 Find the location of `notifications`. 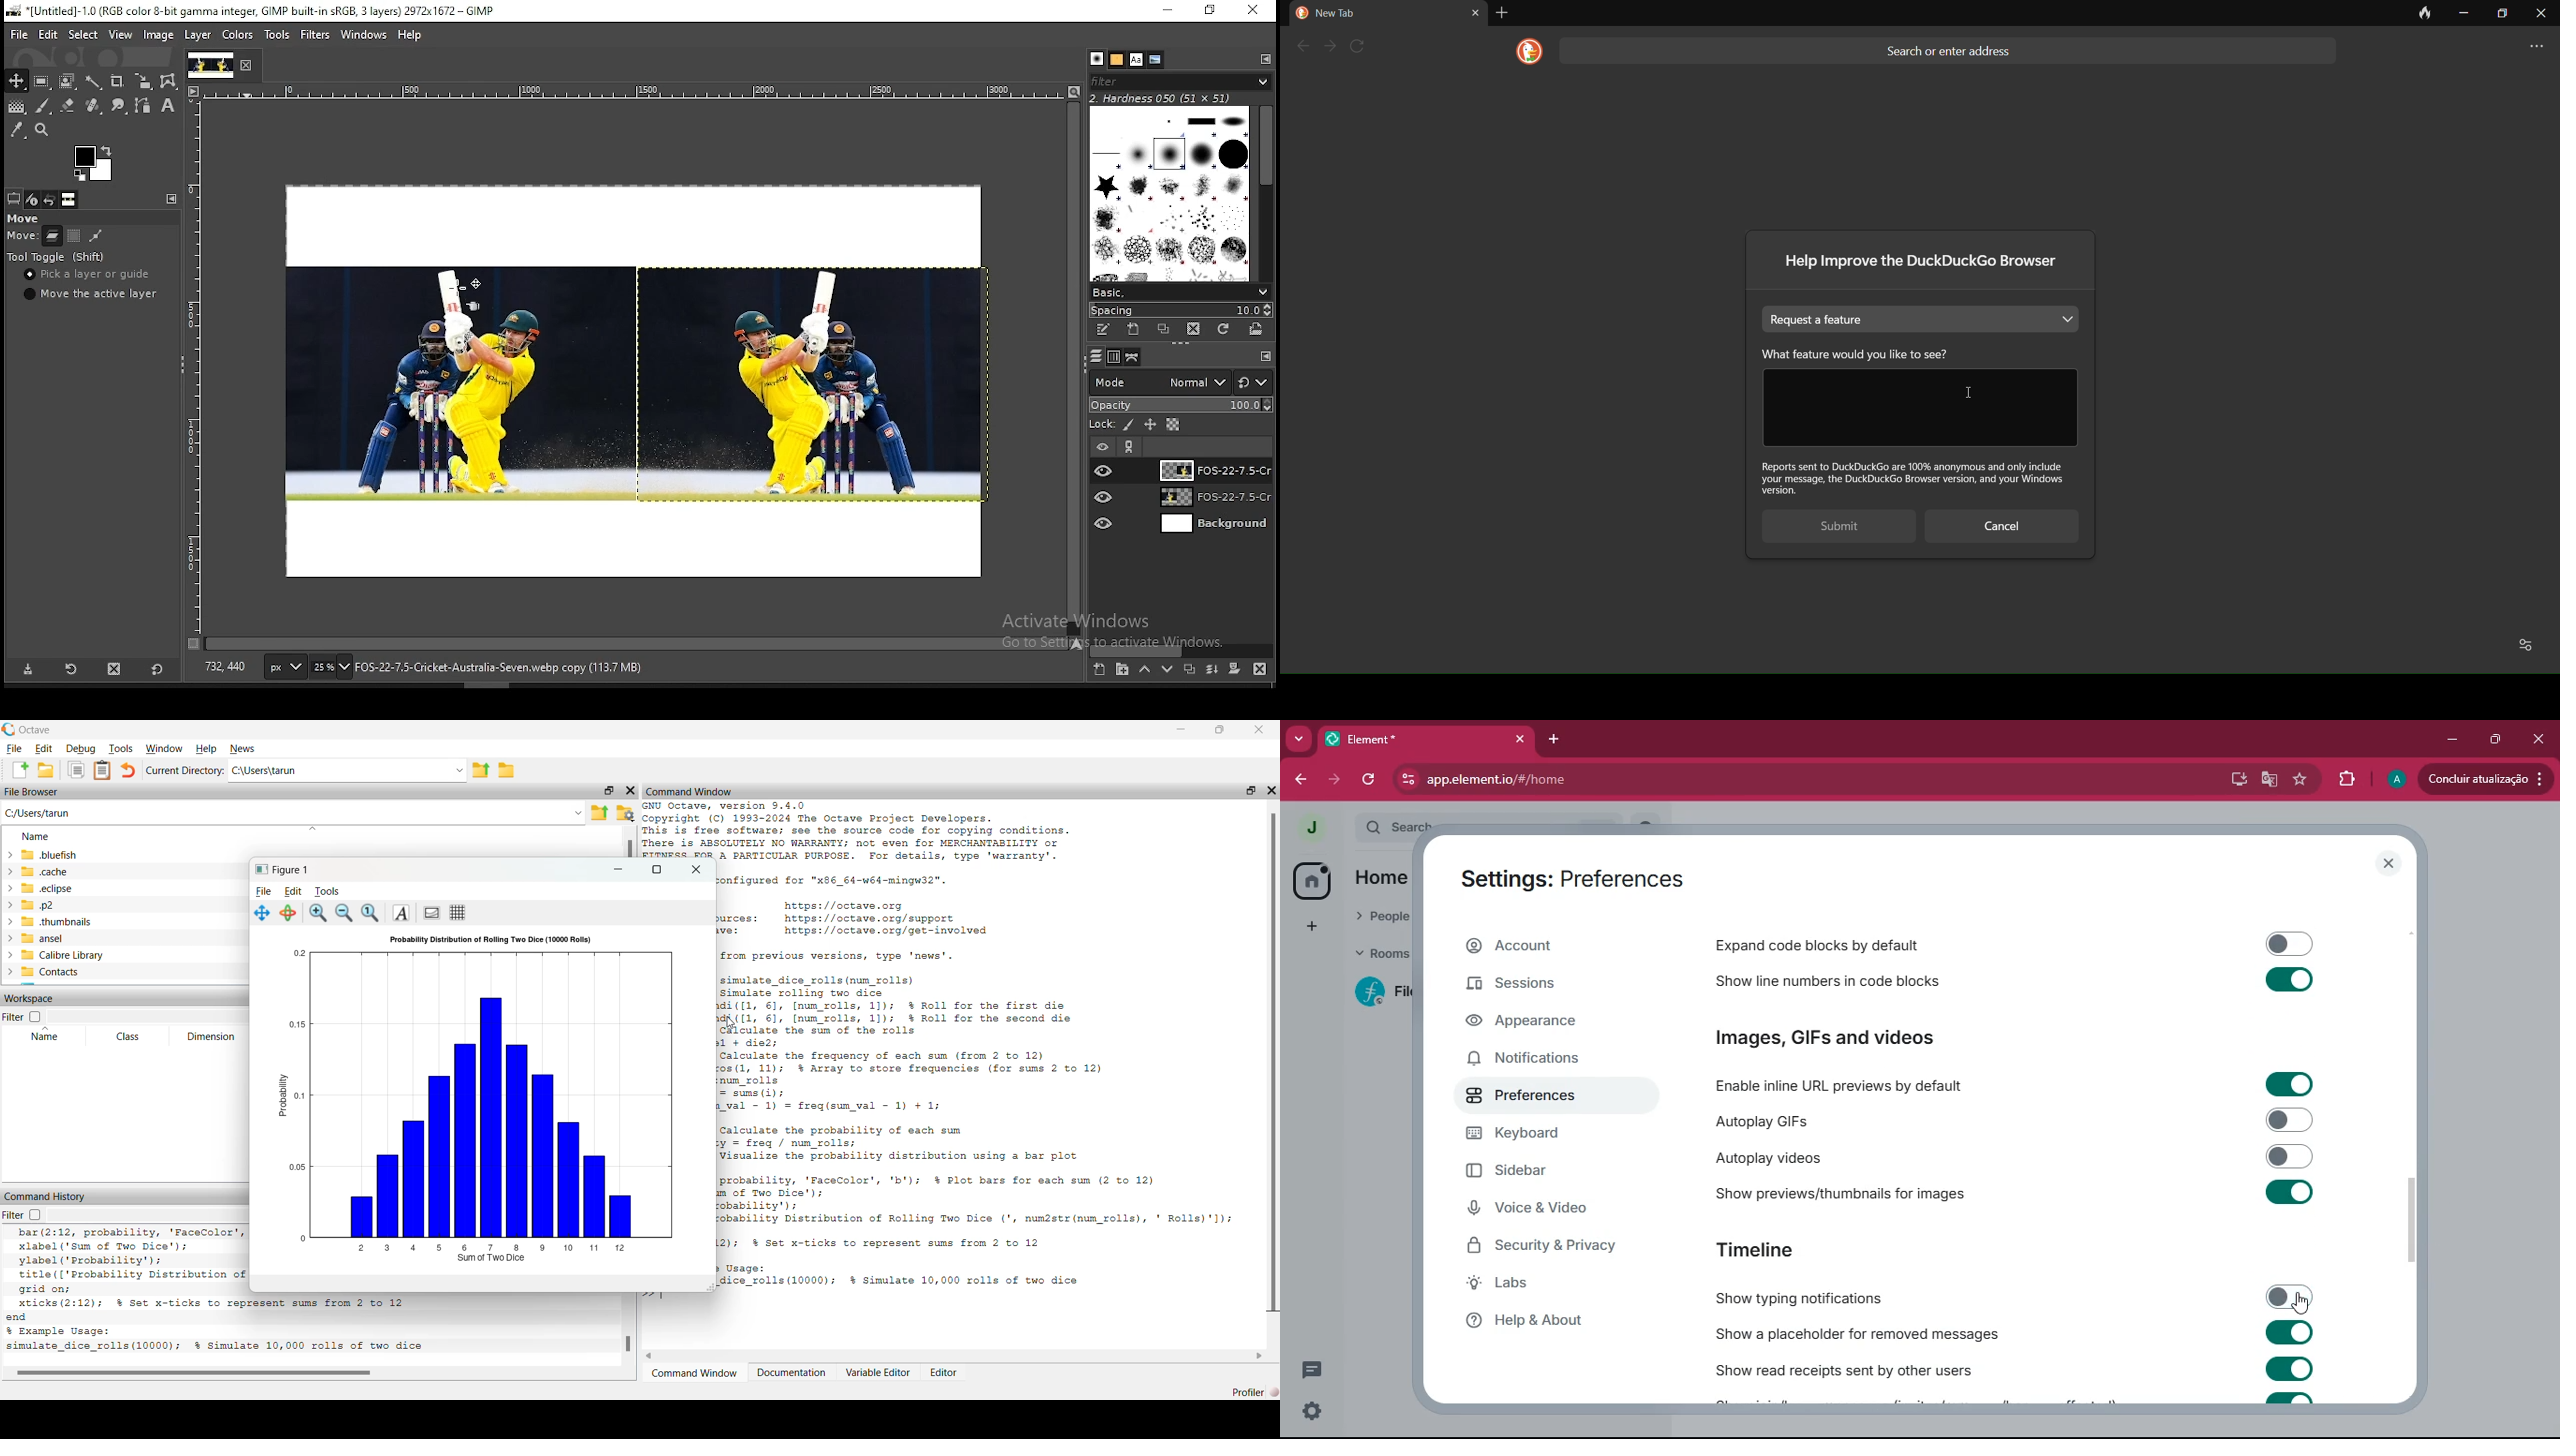

notifications is located at coordinates (1540, 1062).